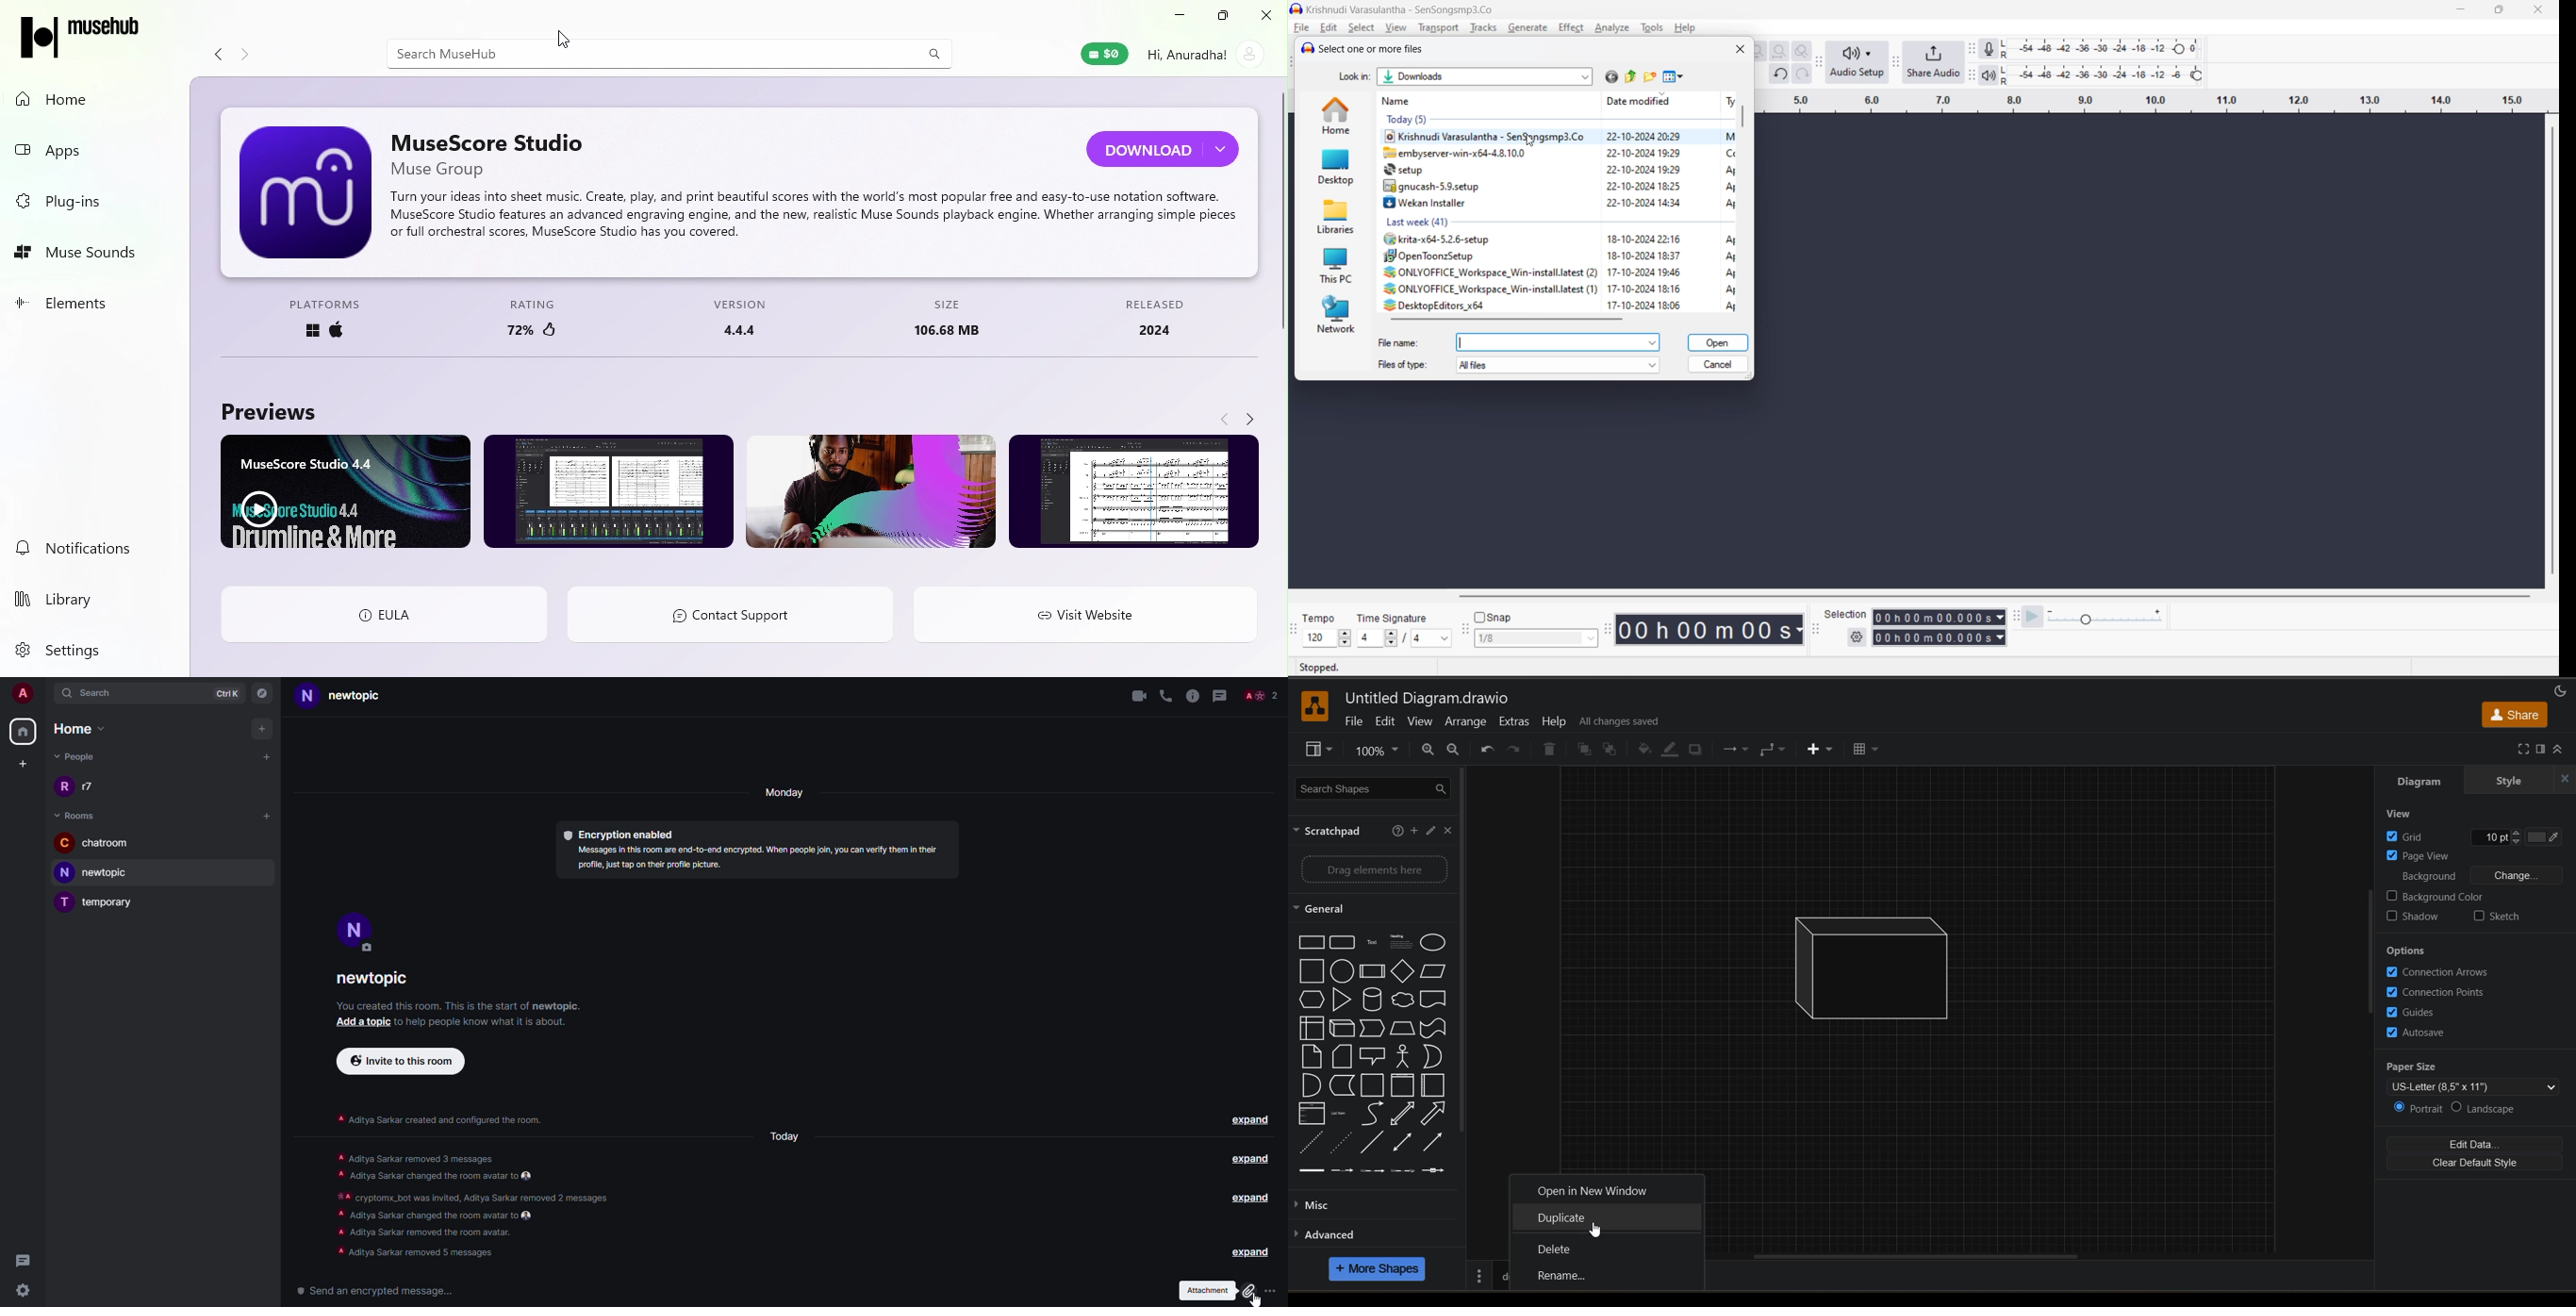  I want to click on people, so click(84, 788).